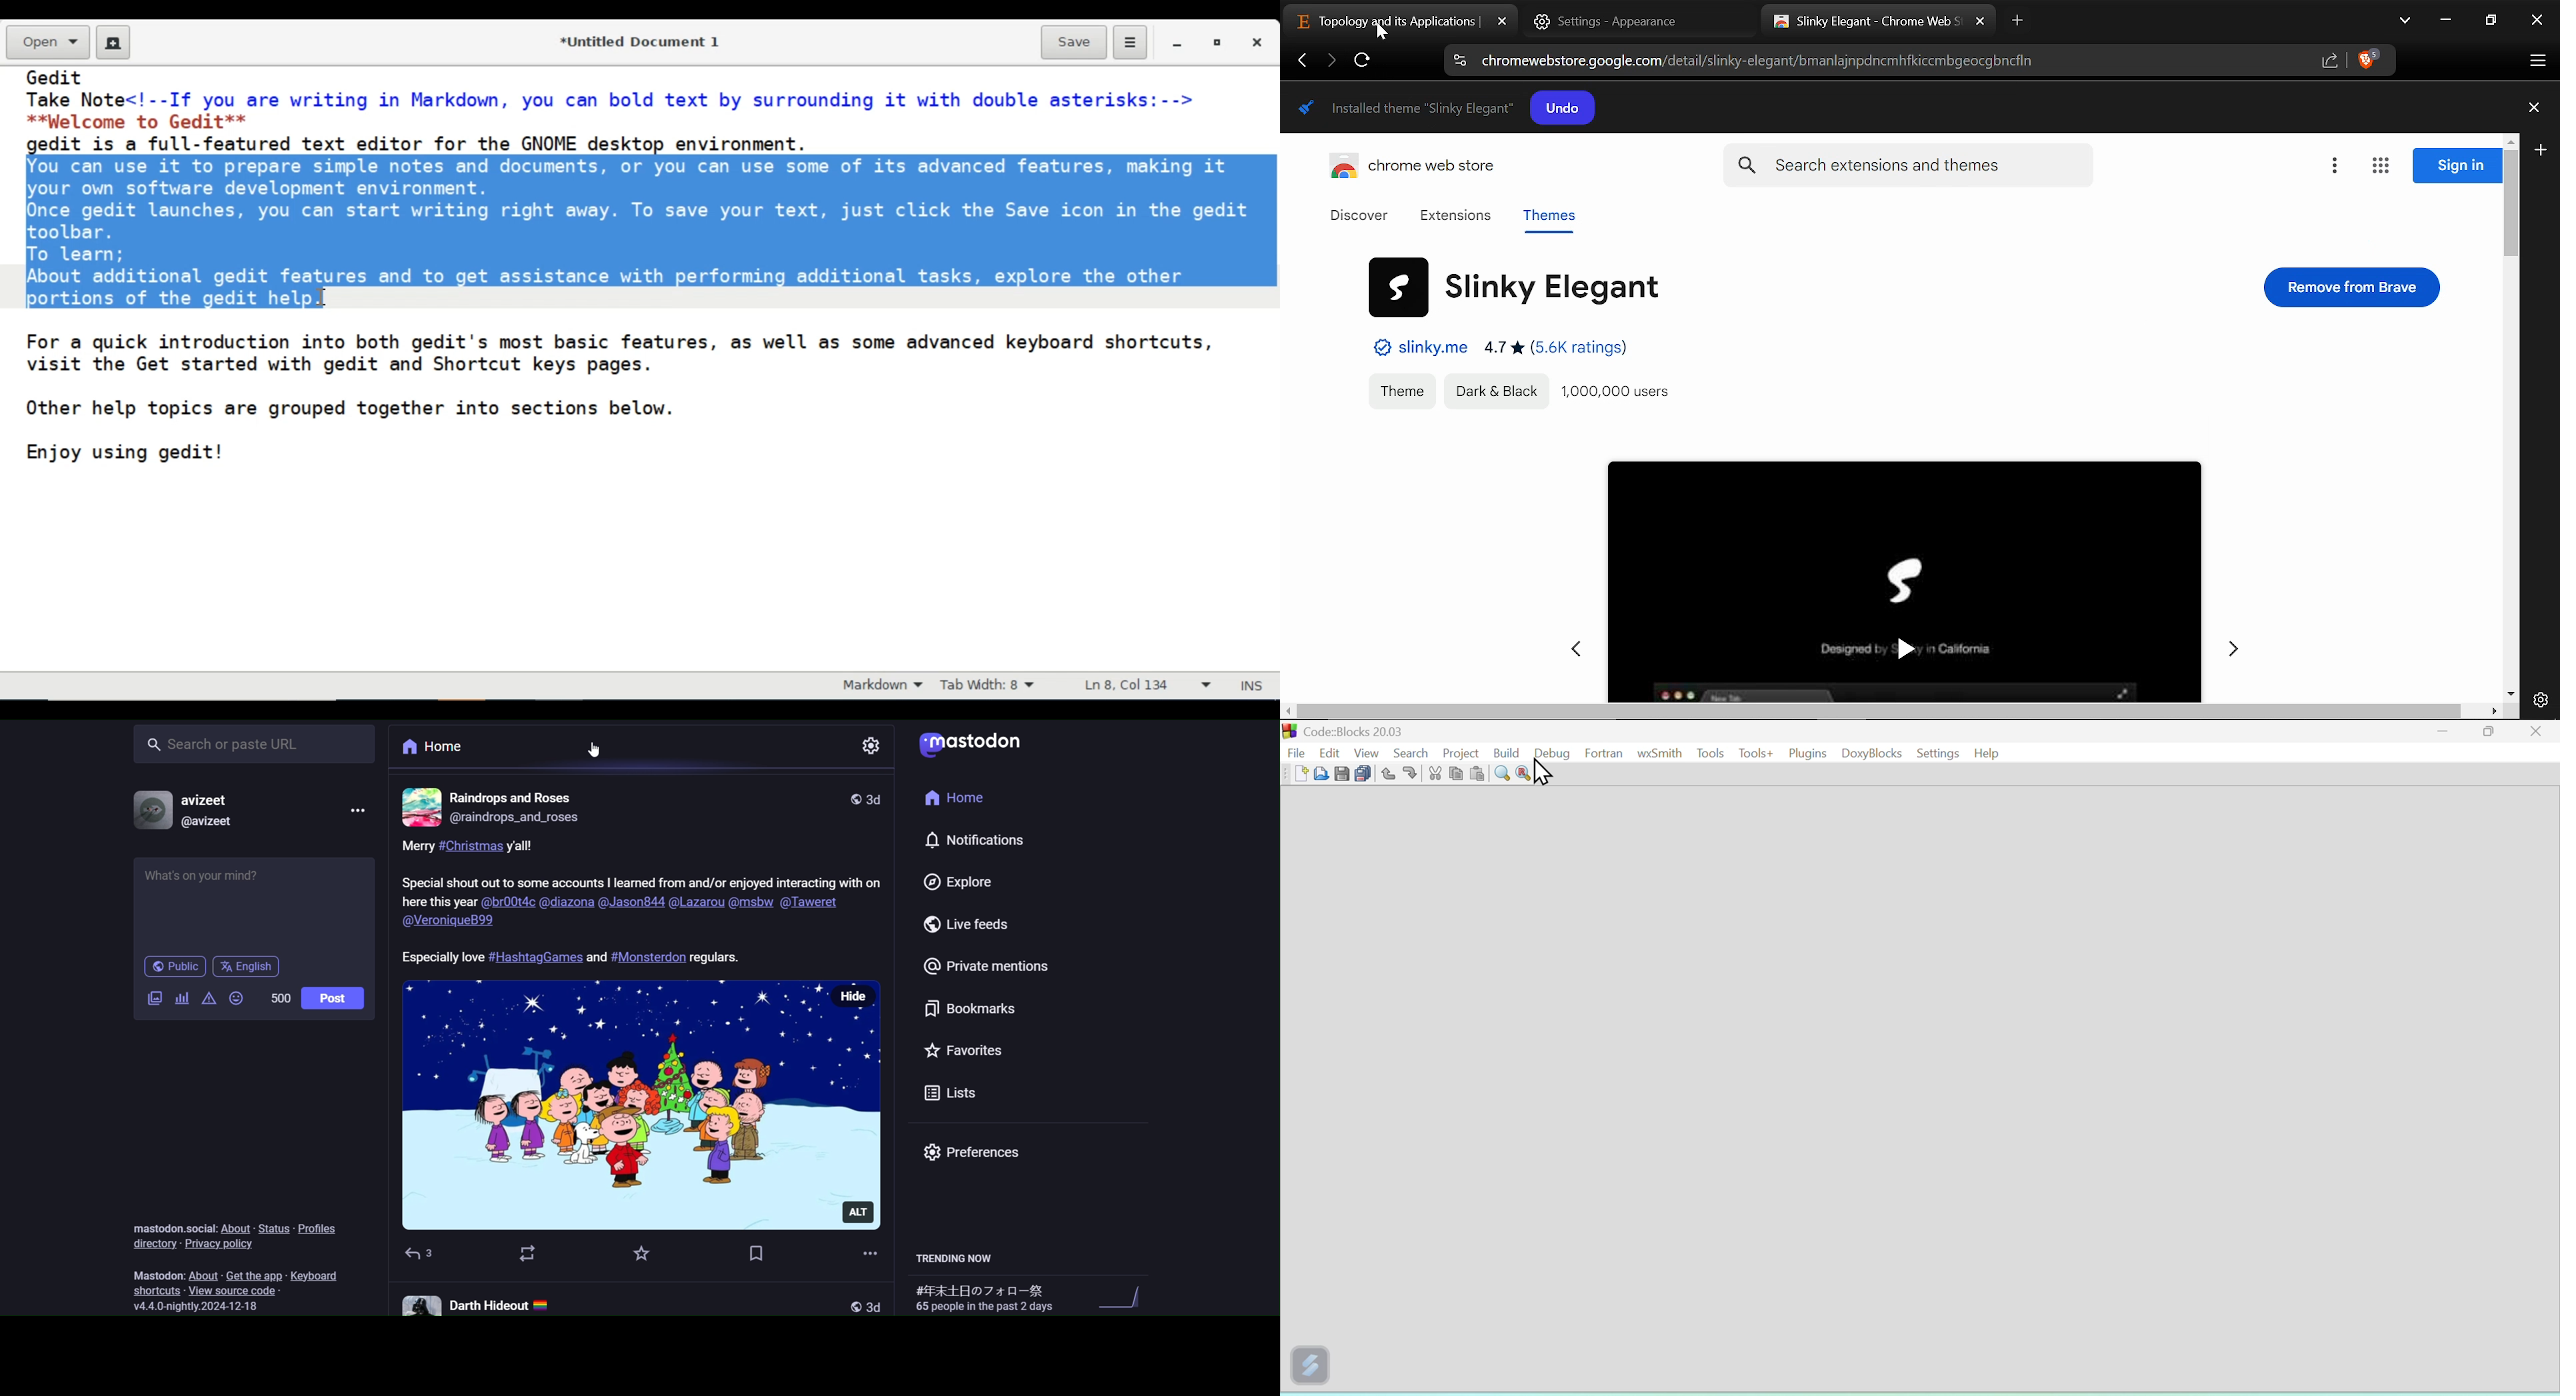 This screenshot has height=1400, width=2576. Describe the element at coordinates (960, 1010) in the screenshot. I see `bookmark` at that location.